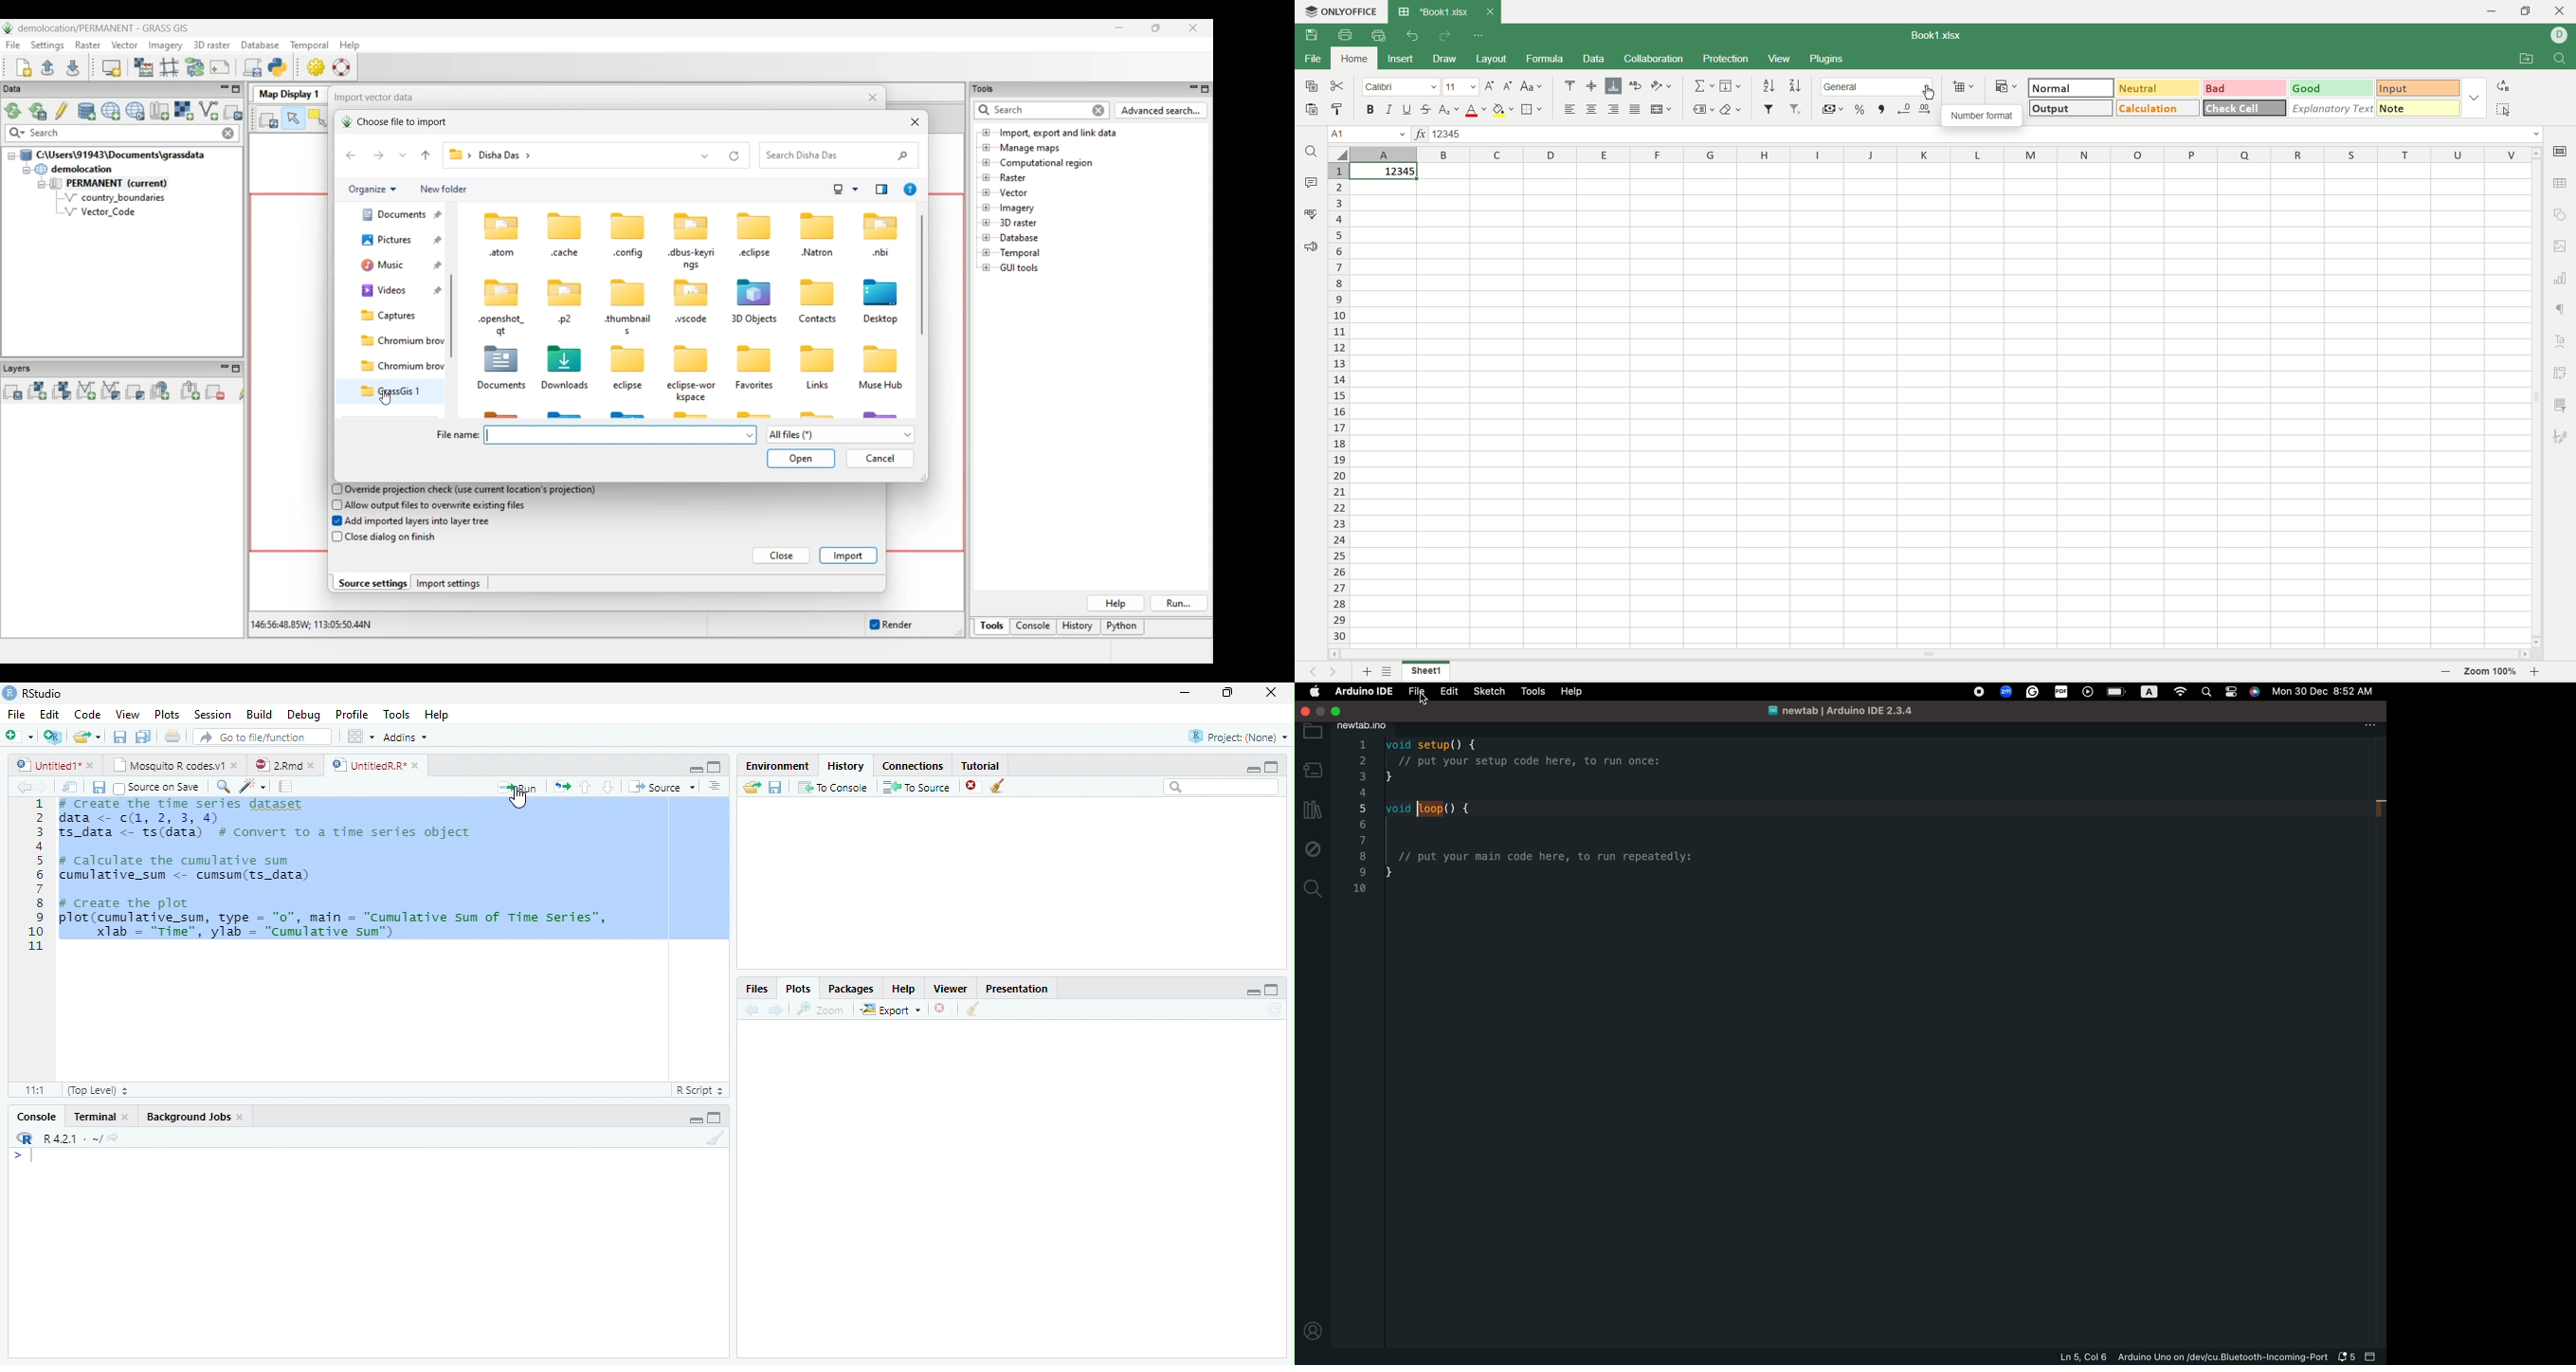 This screenshot has width=2576, height=1372. I want to click on Minimize, so click(696, 770).